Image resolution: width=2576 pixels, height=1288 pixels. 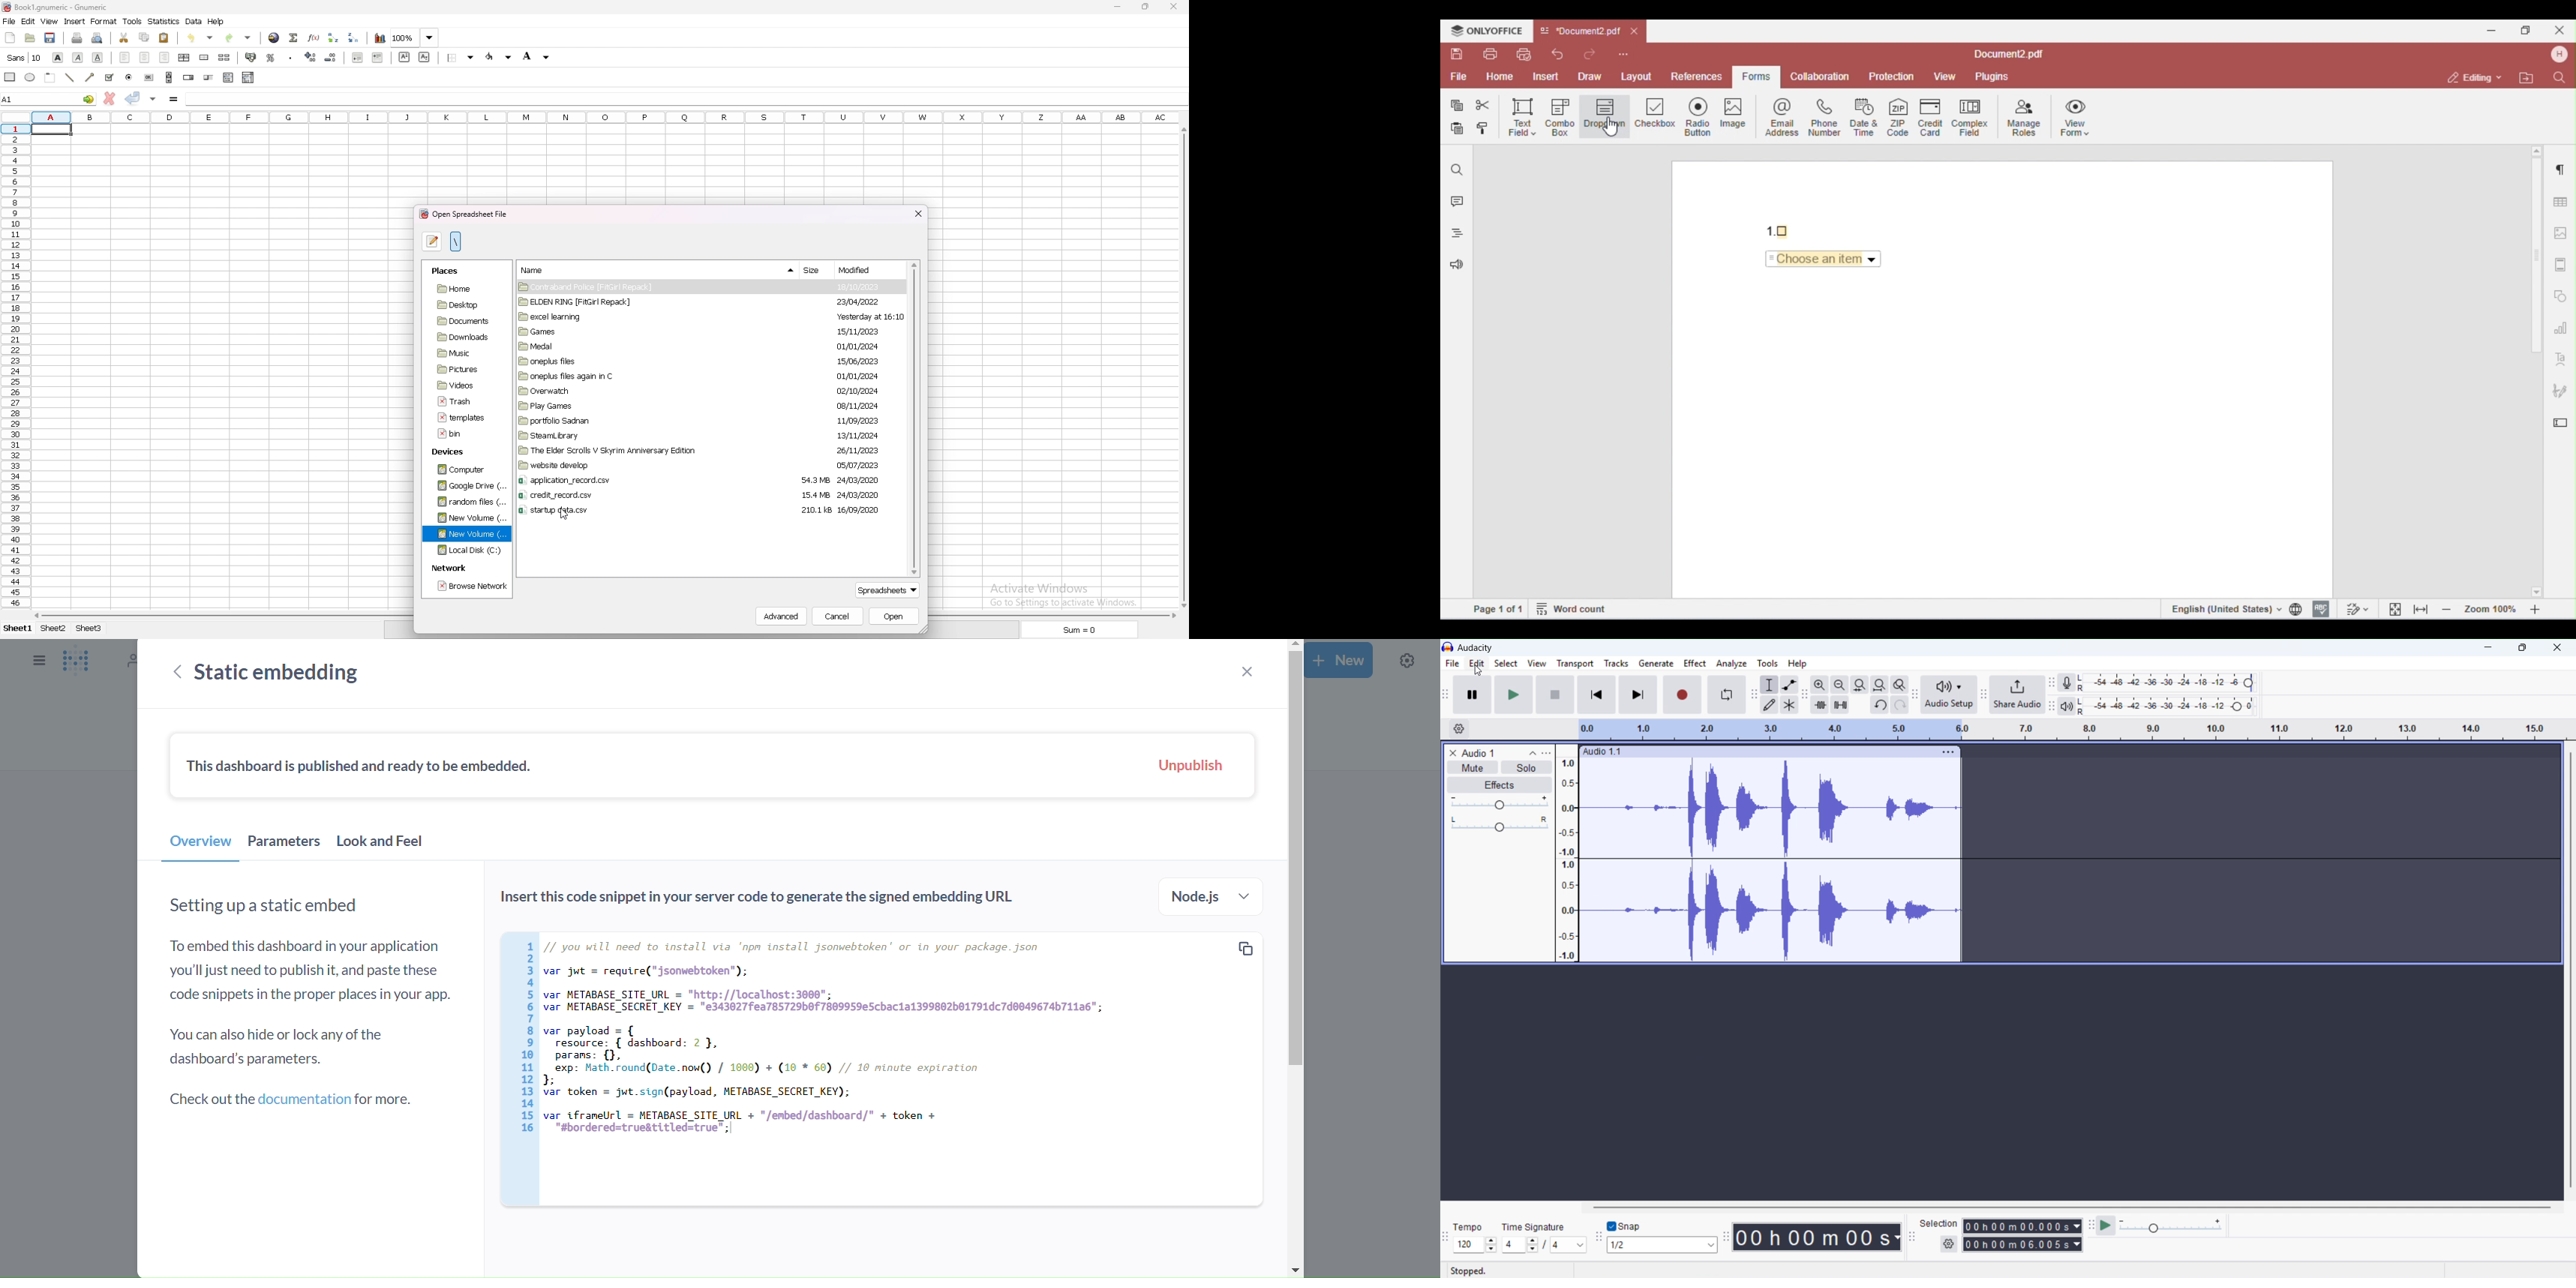 I want to click on set time signature, so click(x=1544, y=1244).